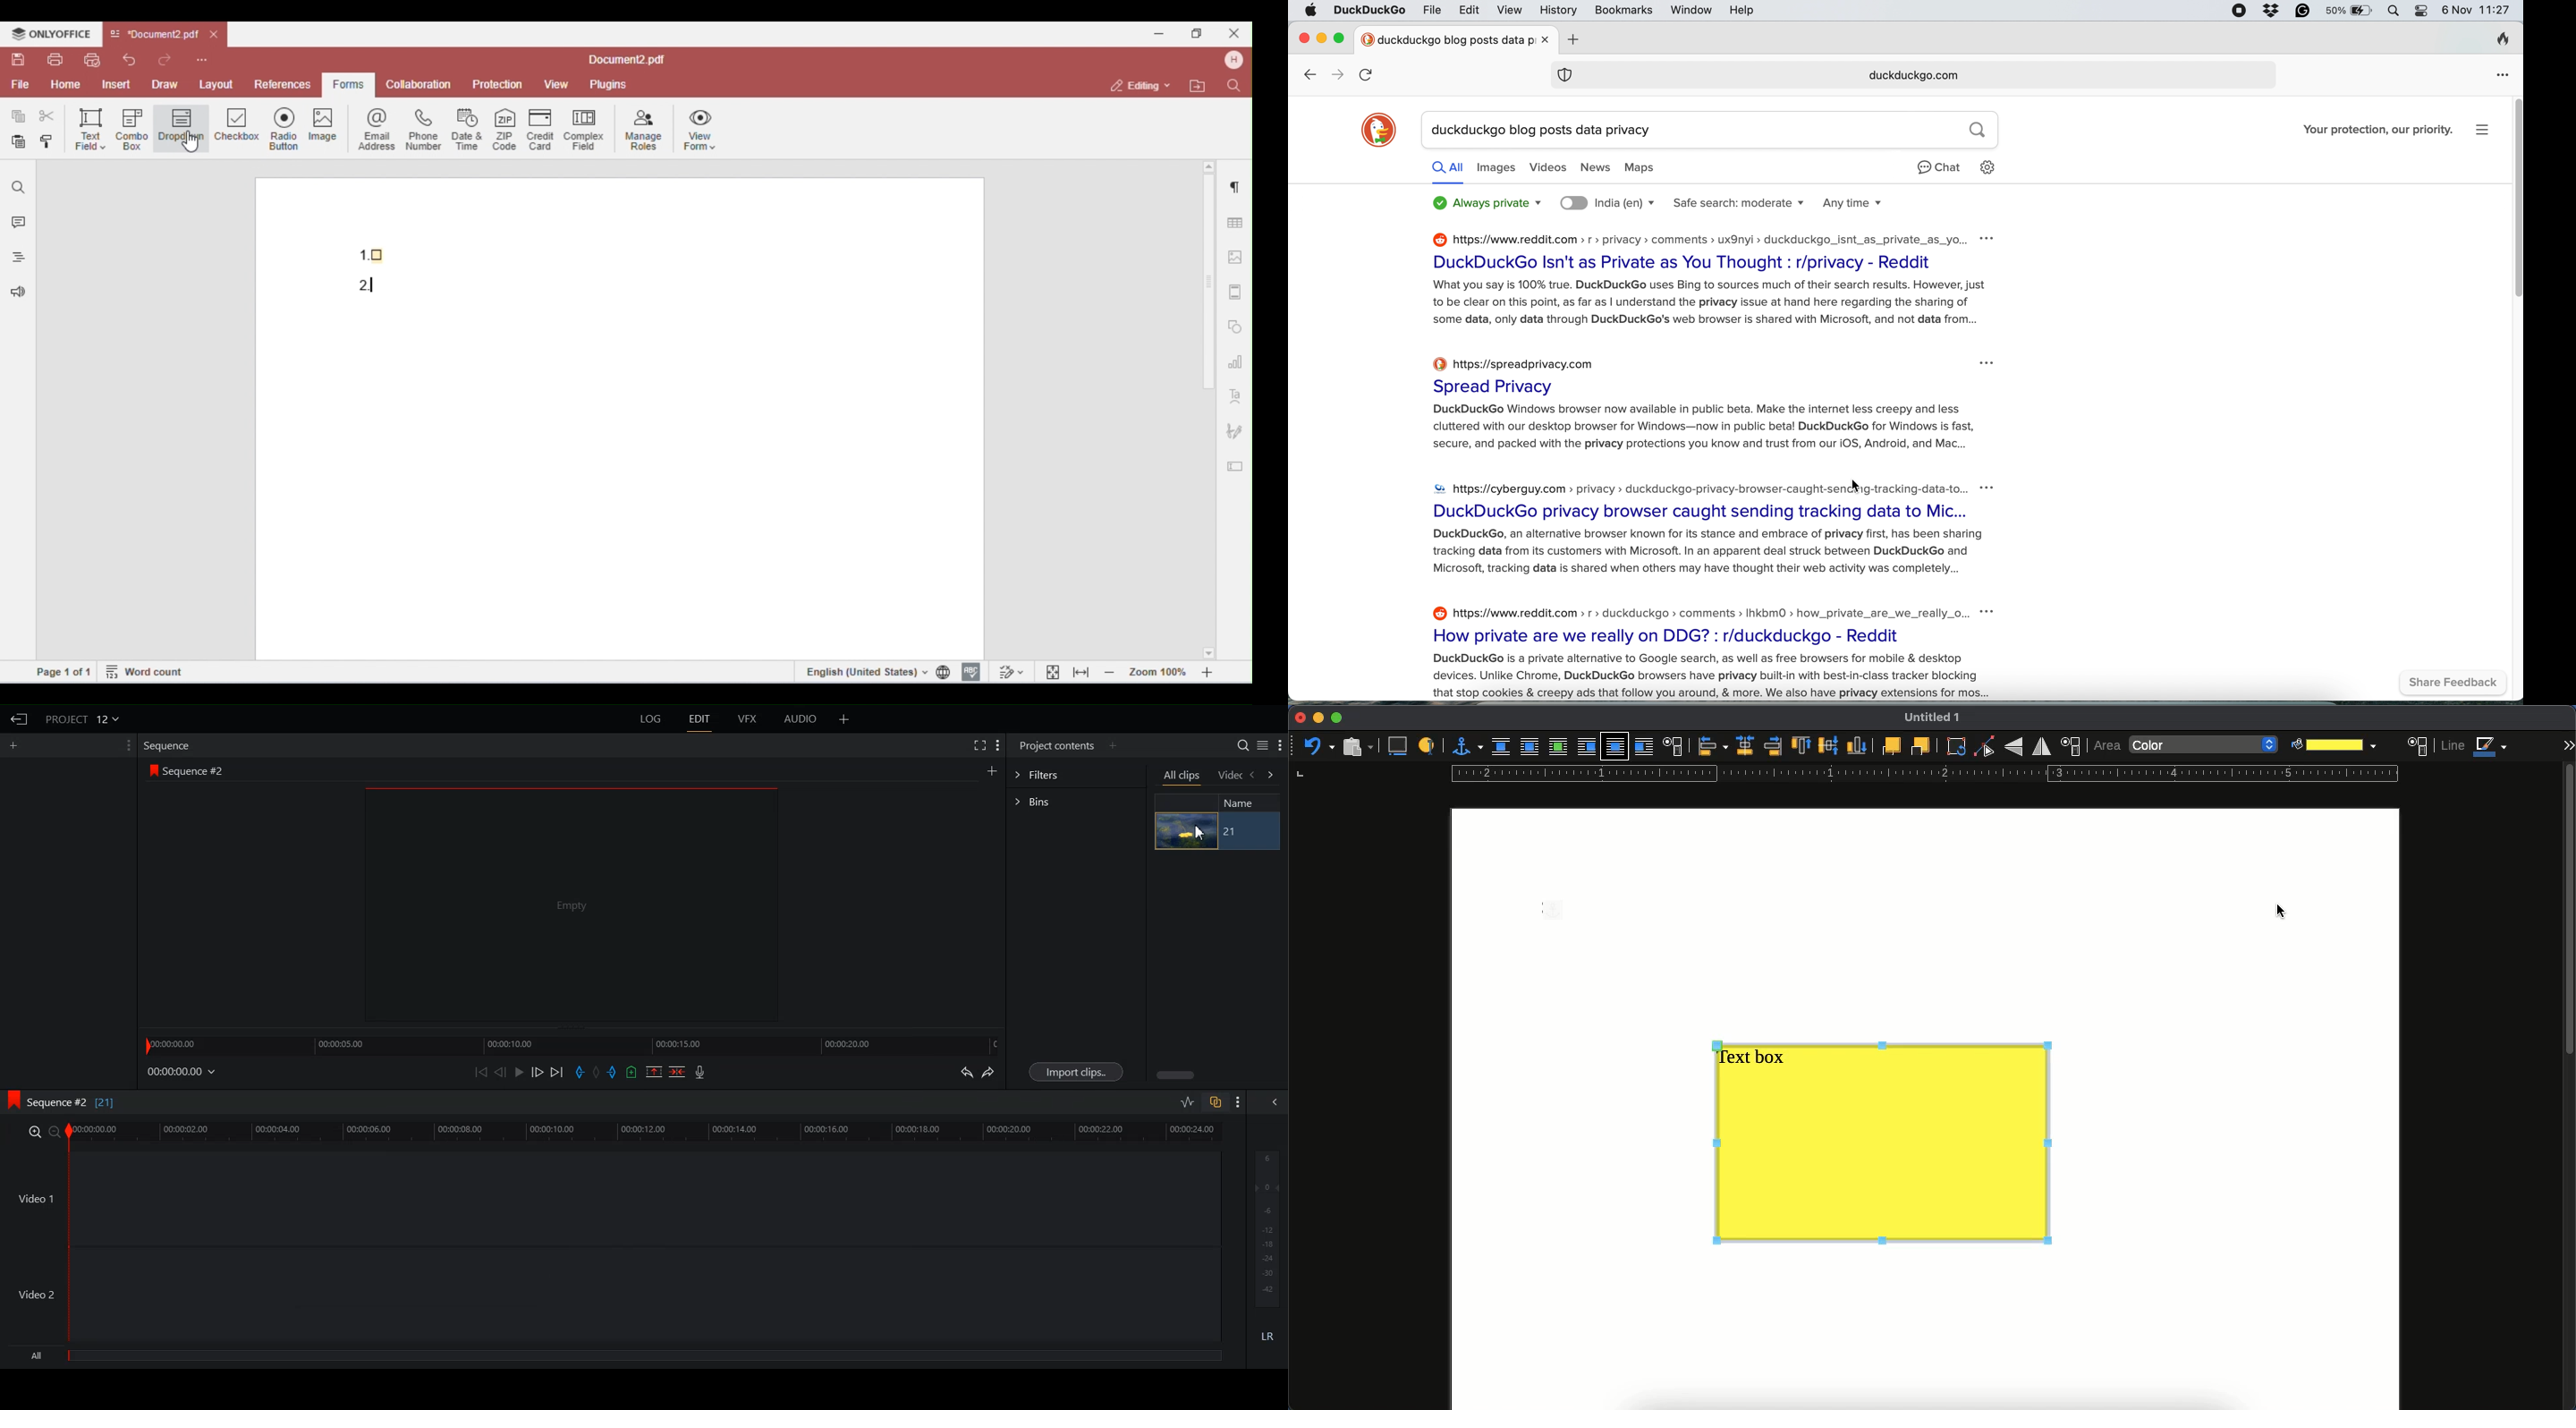 The height and width of the screenshot is (1428, 2576). Describe the element at coordinates (1674, 746) in the screenshot. I see `text wrap` at that location.